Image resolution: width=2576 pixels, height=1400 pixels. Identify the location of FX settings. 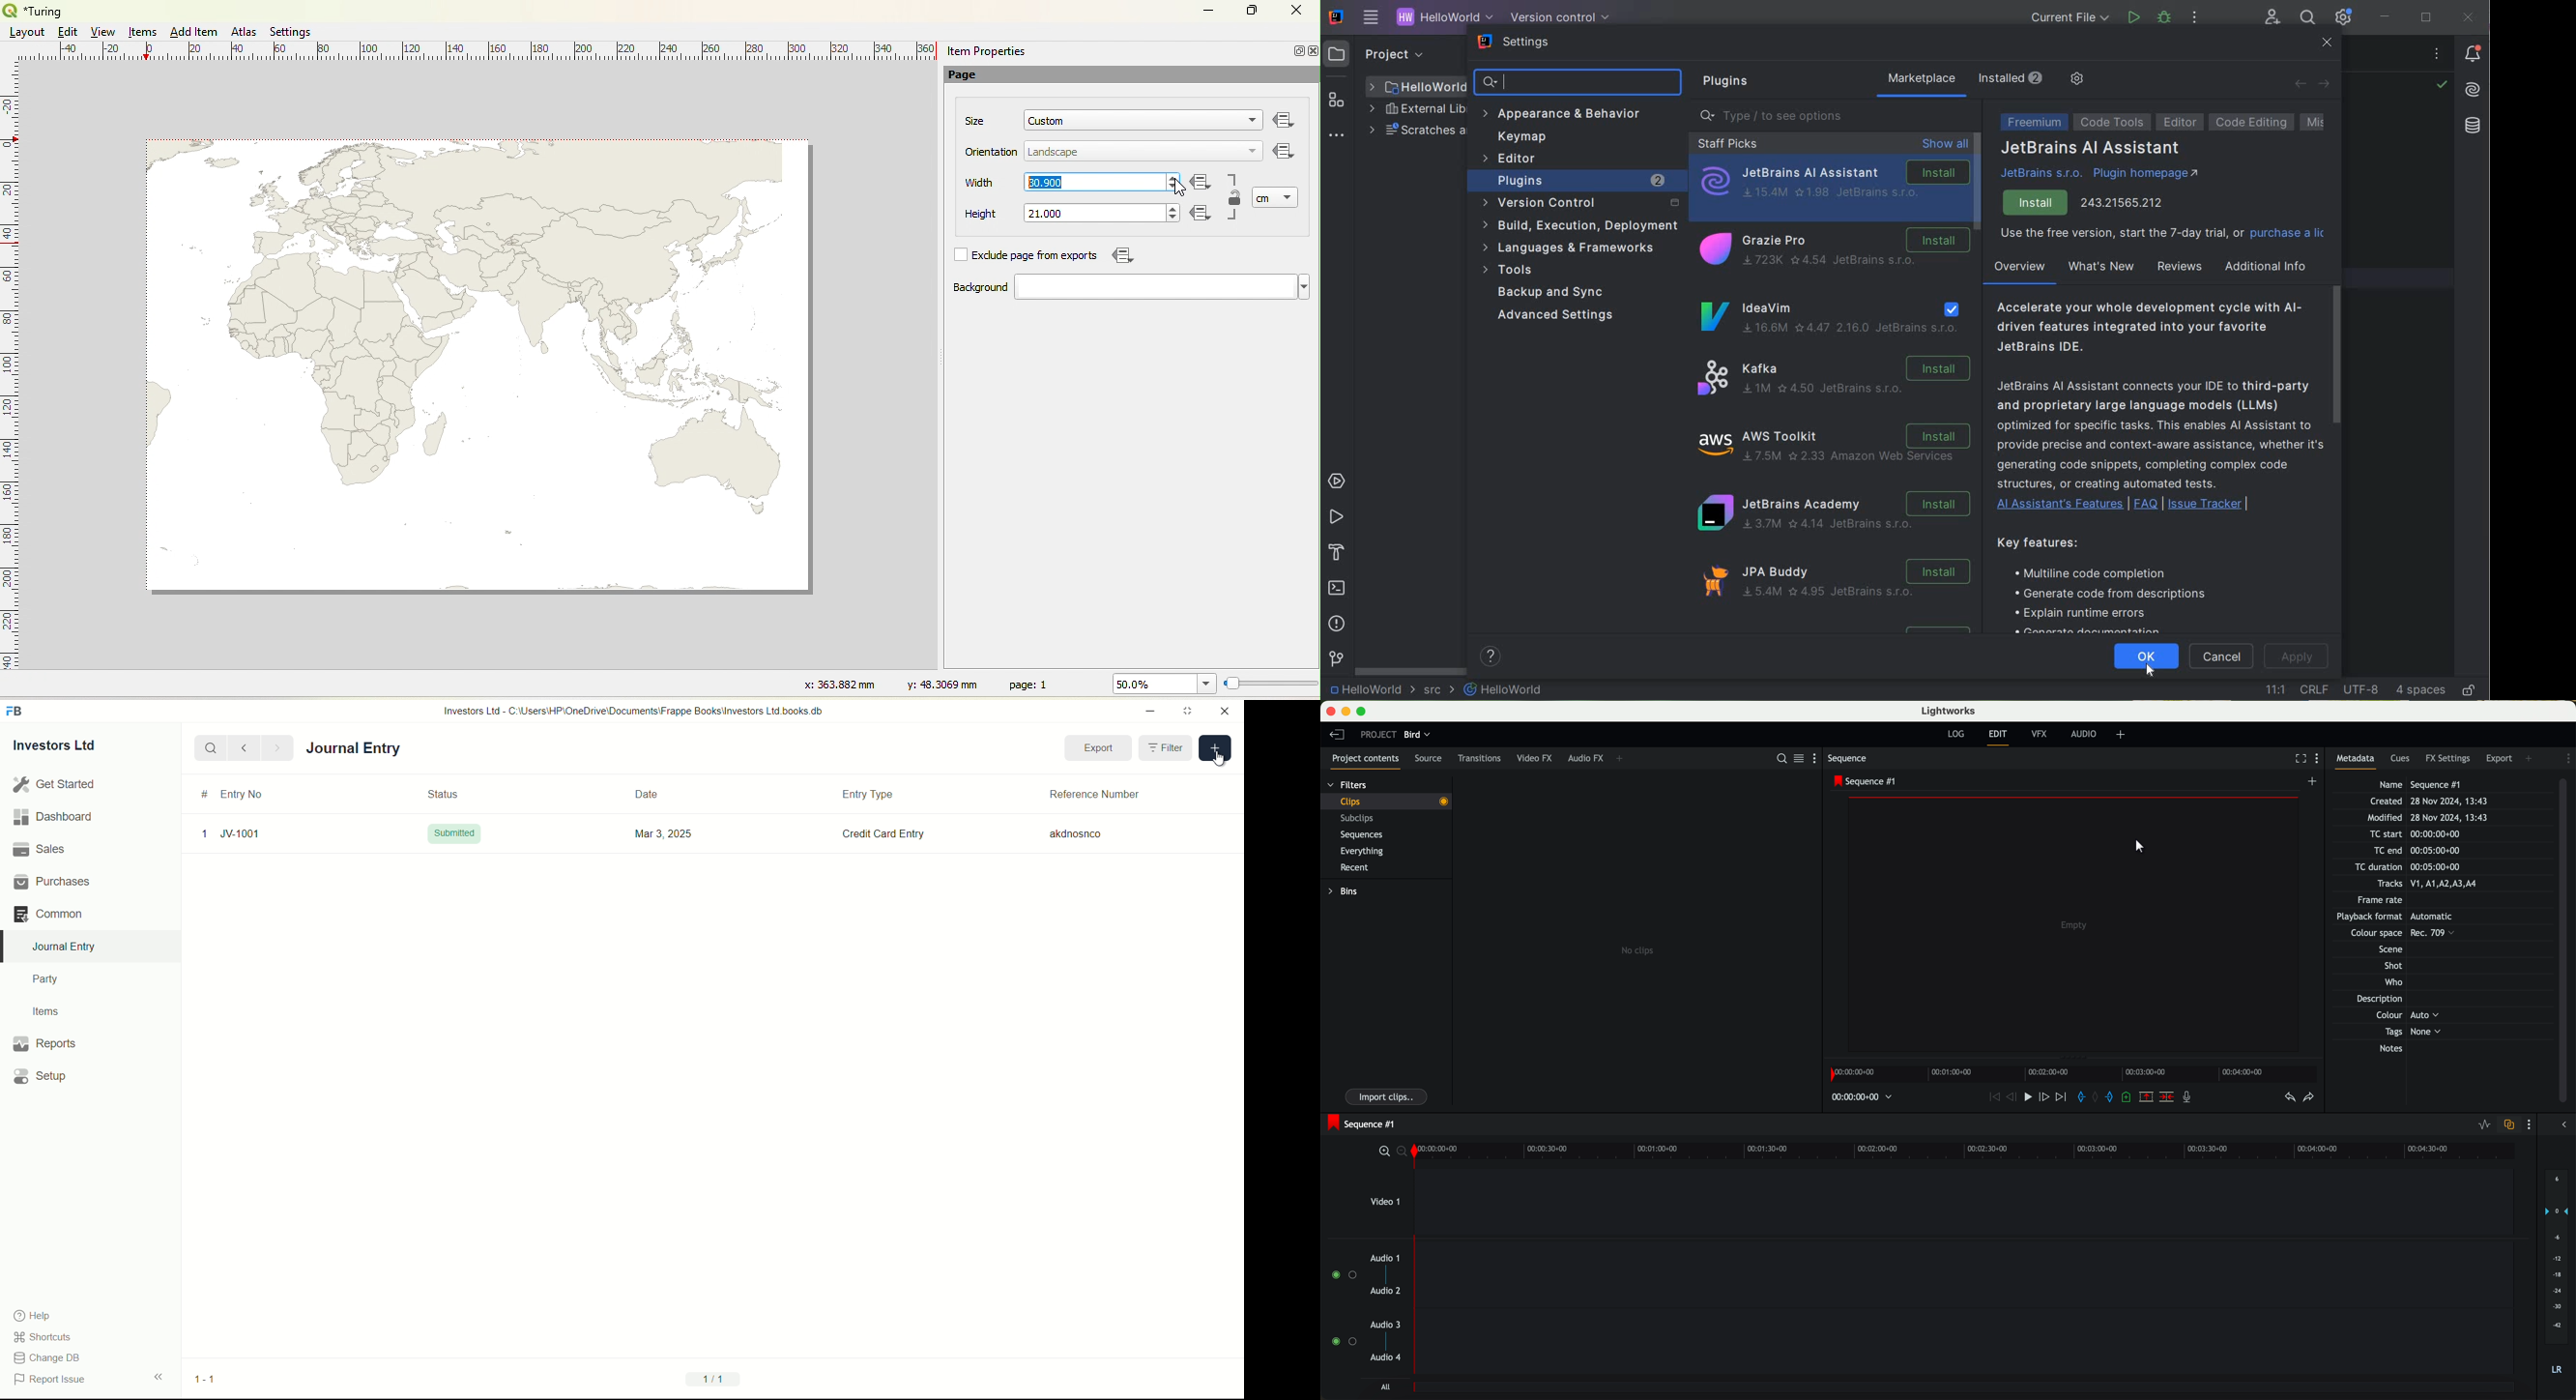
(2452, 759).